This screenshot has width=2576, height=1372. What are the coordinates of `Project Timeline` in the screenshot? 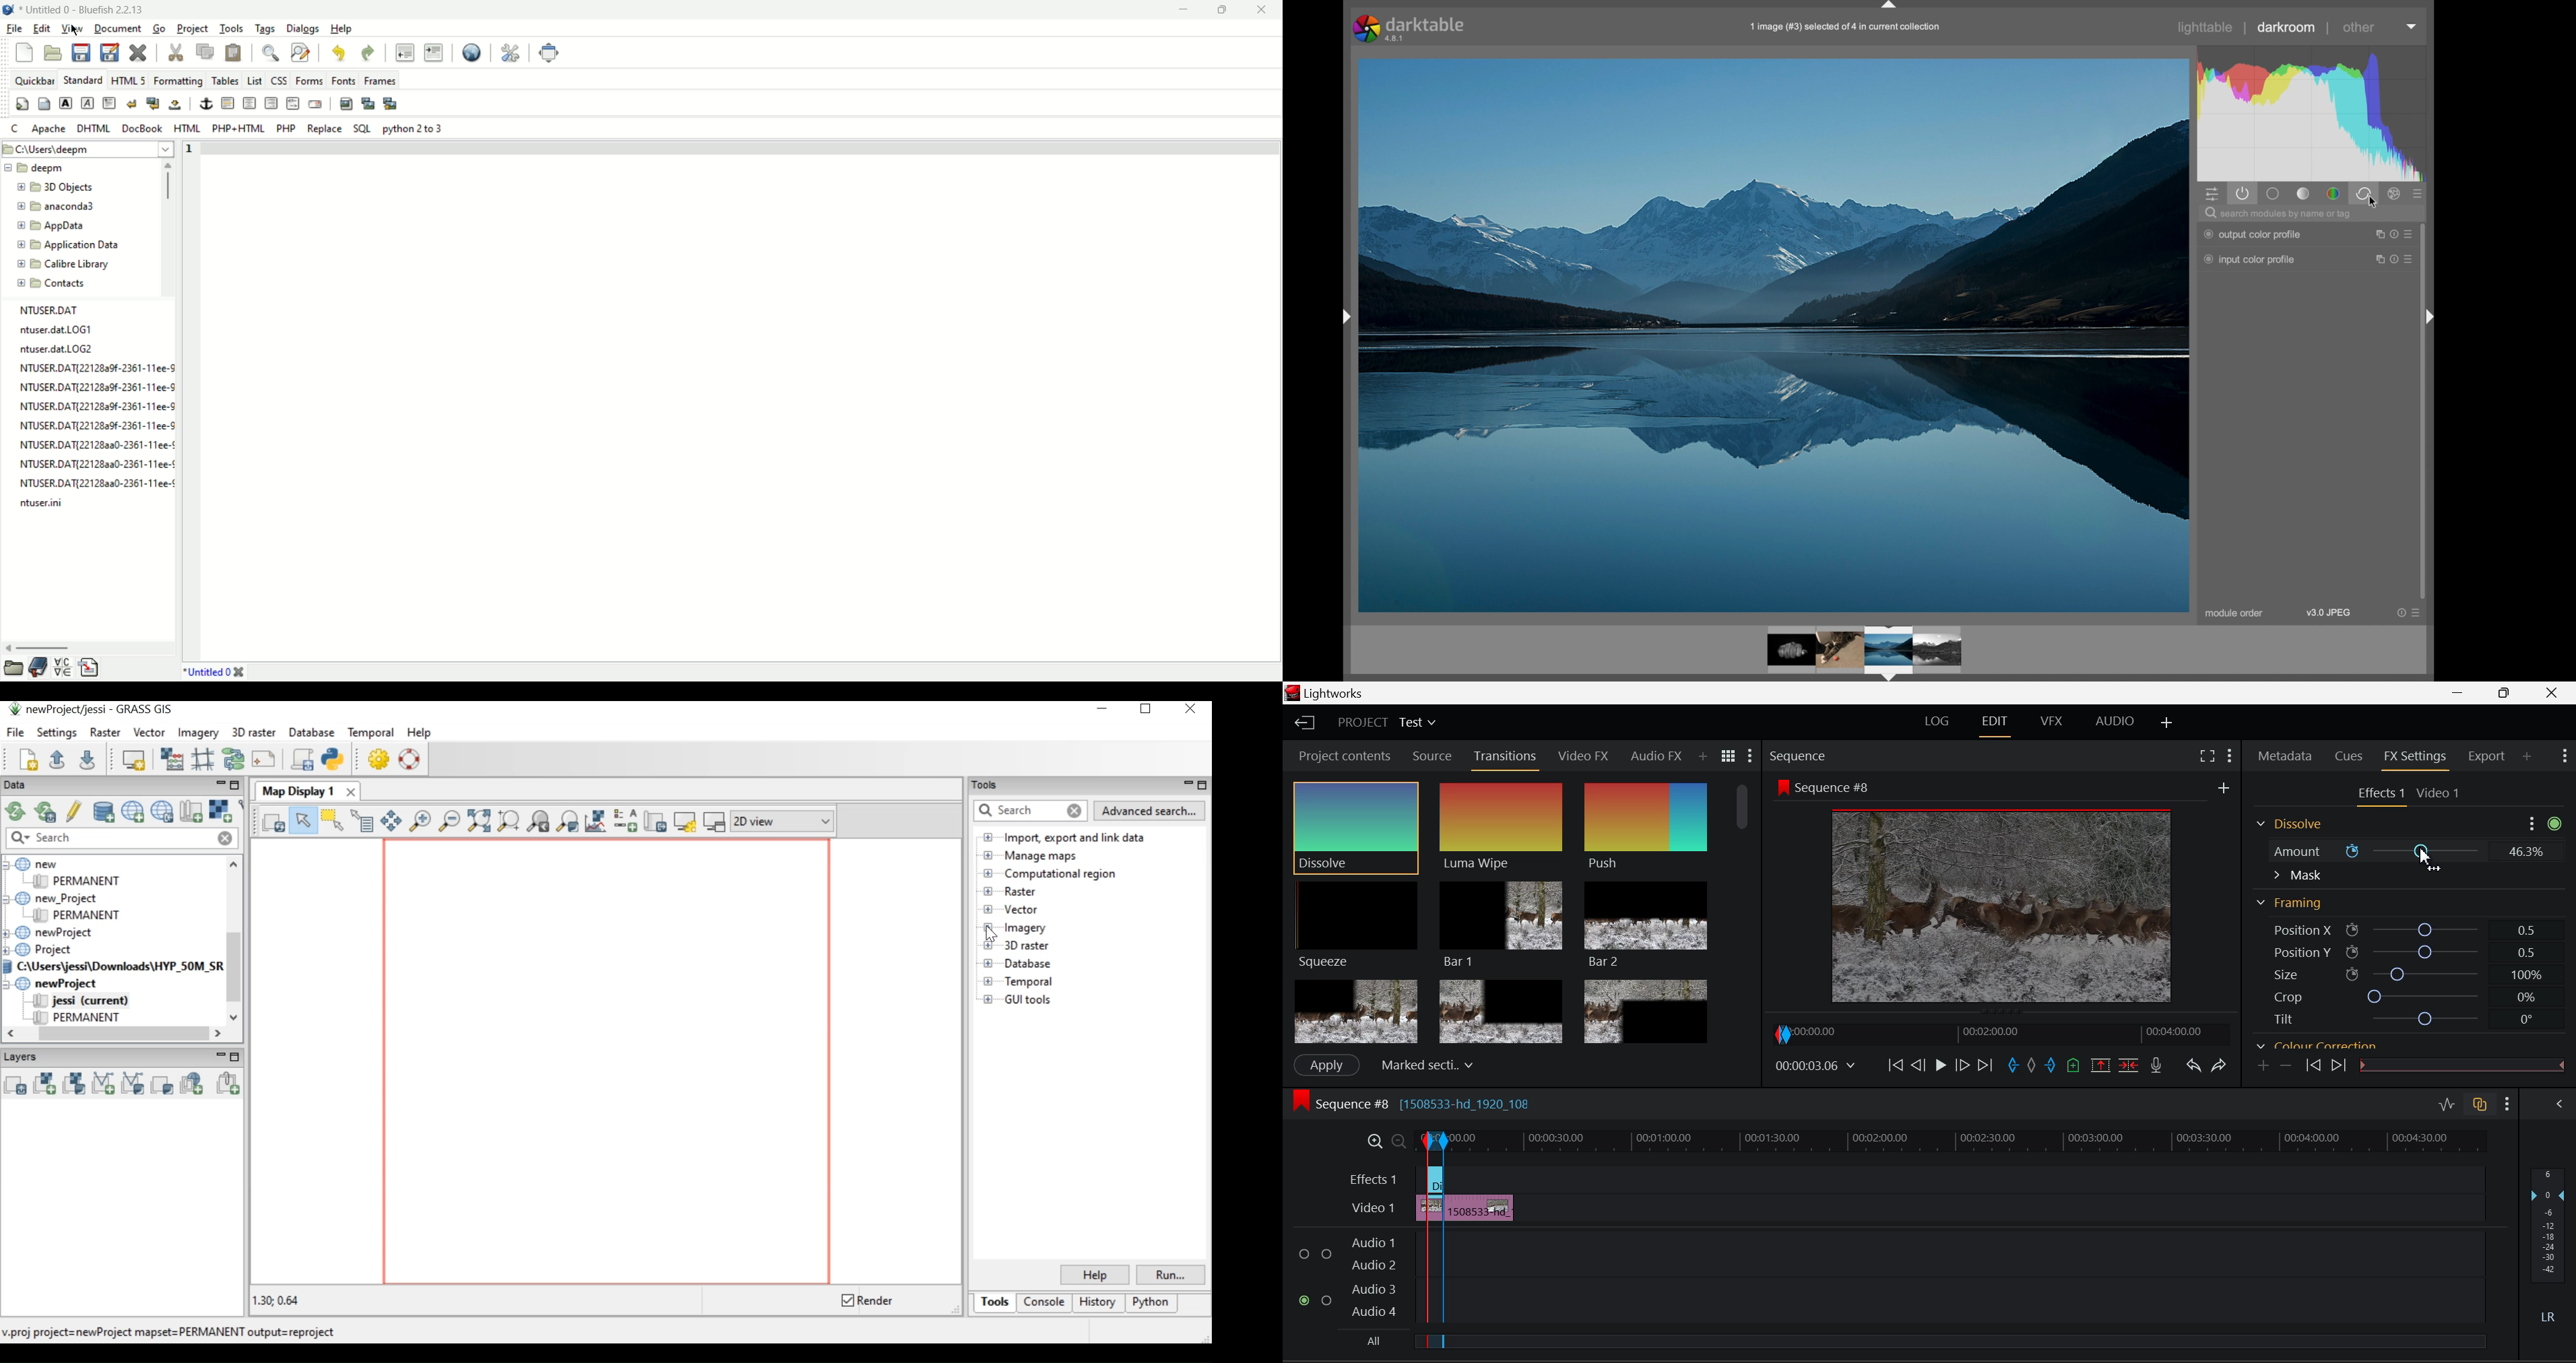 It's located at (1968, 1140).